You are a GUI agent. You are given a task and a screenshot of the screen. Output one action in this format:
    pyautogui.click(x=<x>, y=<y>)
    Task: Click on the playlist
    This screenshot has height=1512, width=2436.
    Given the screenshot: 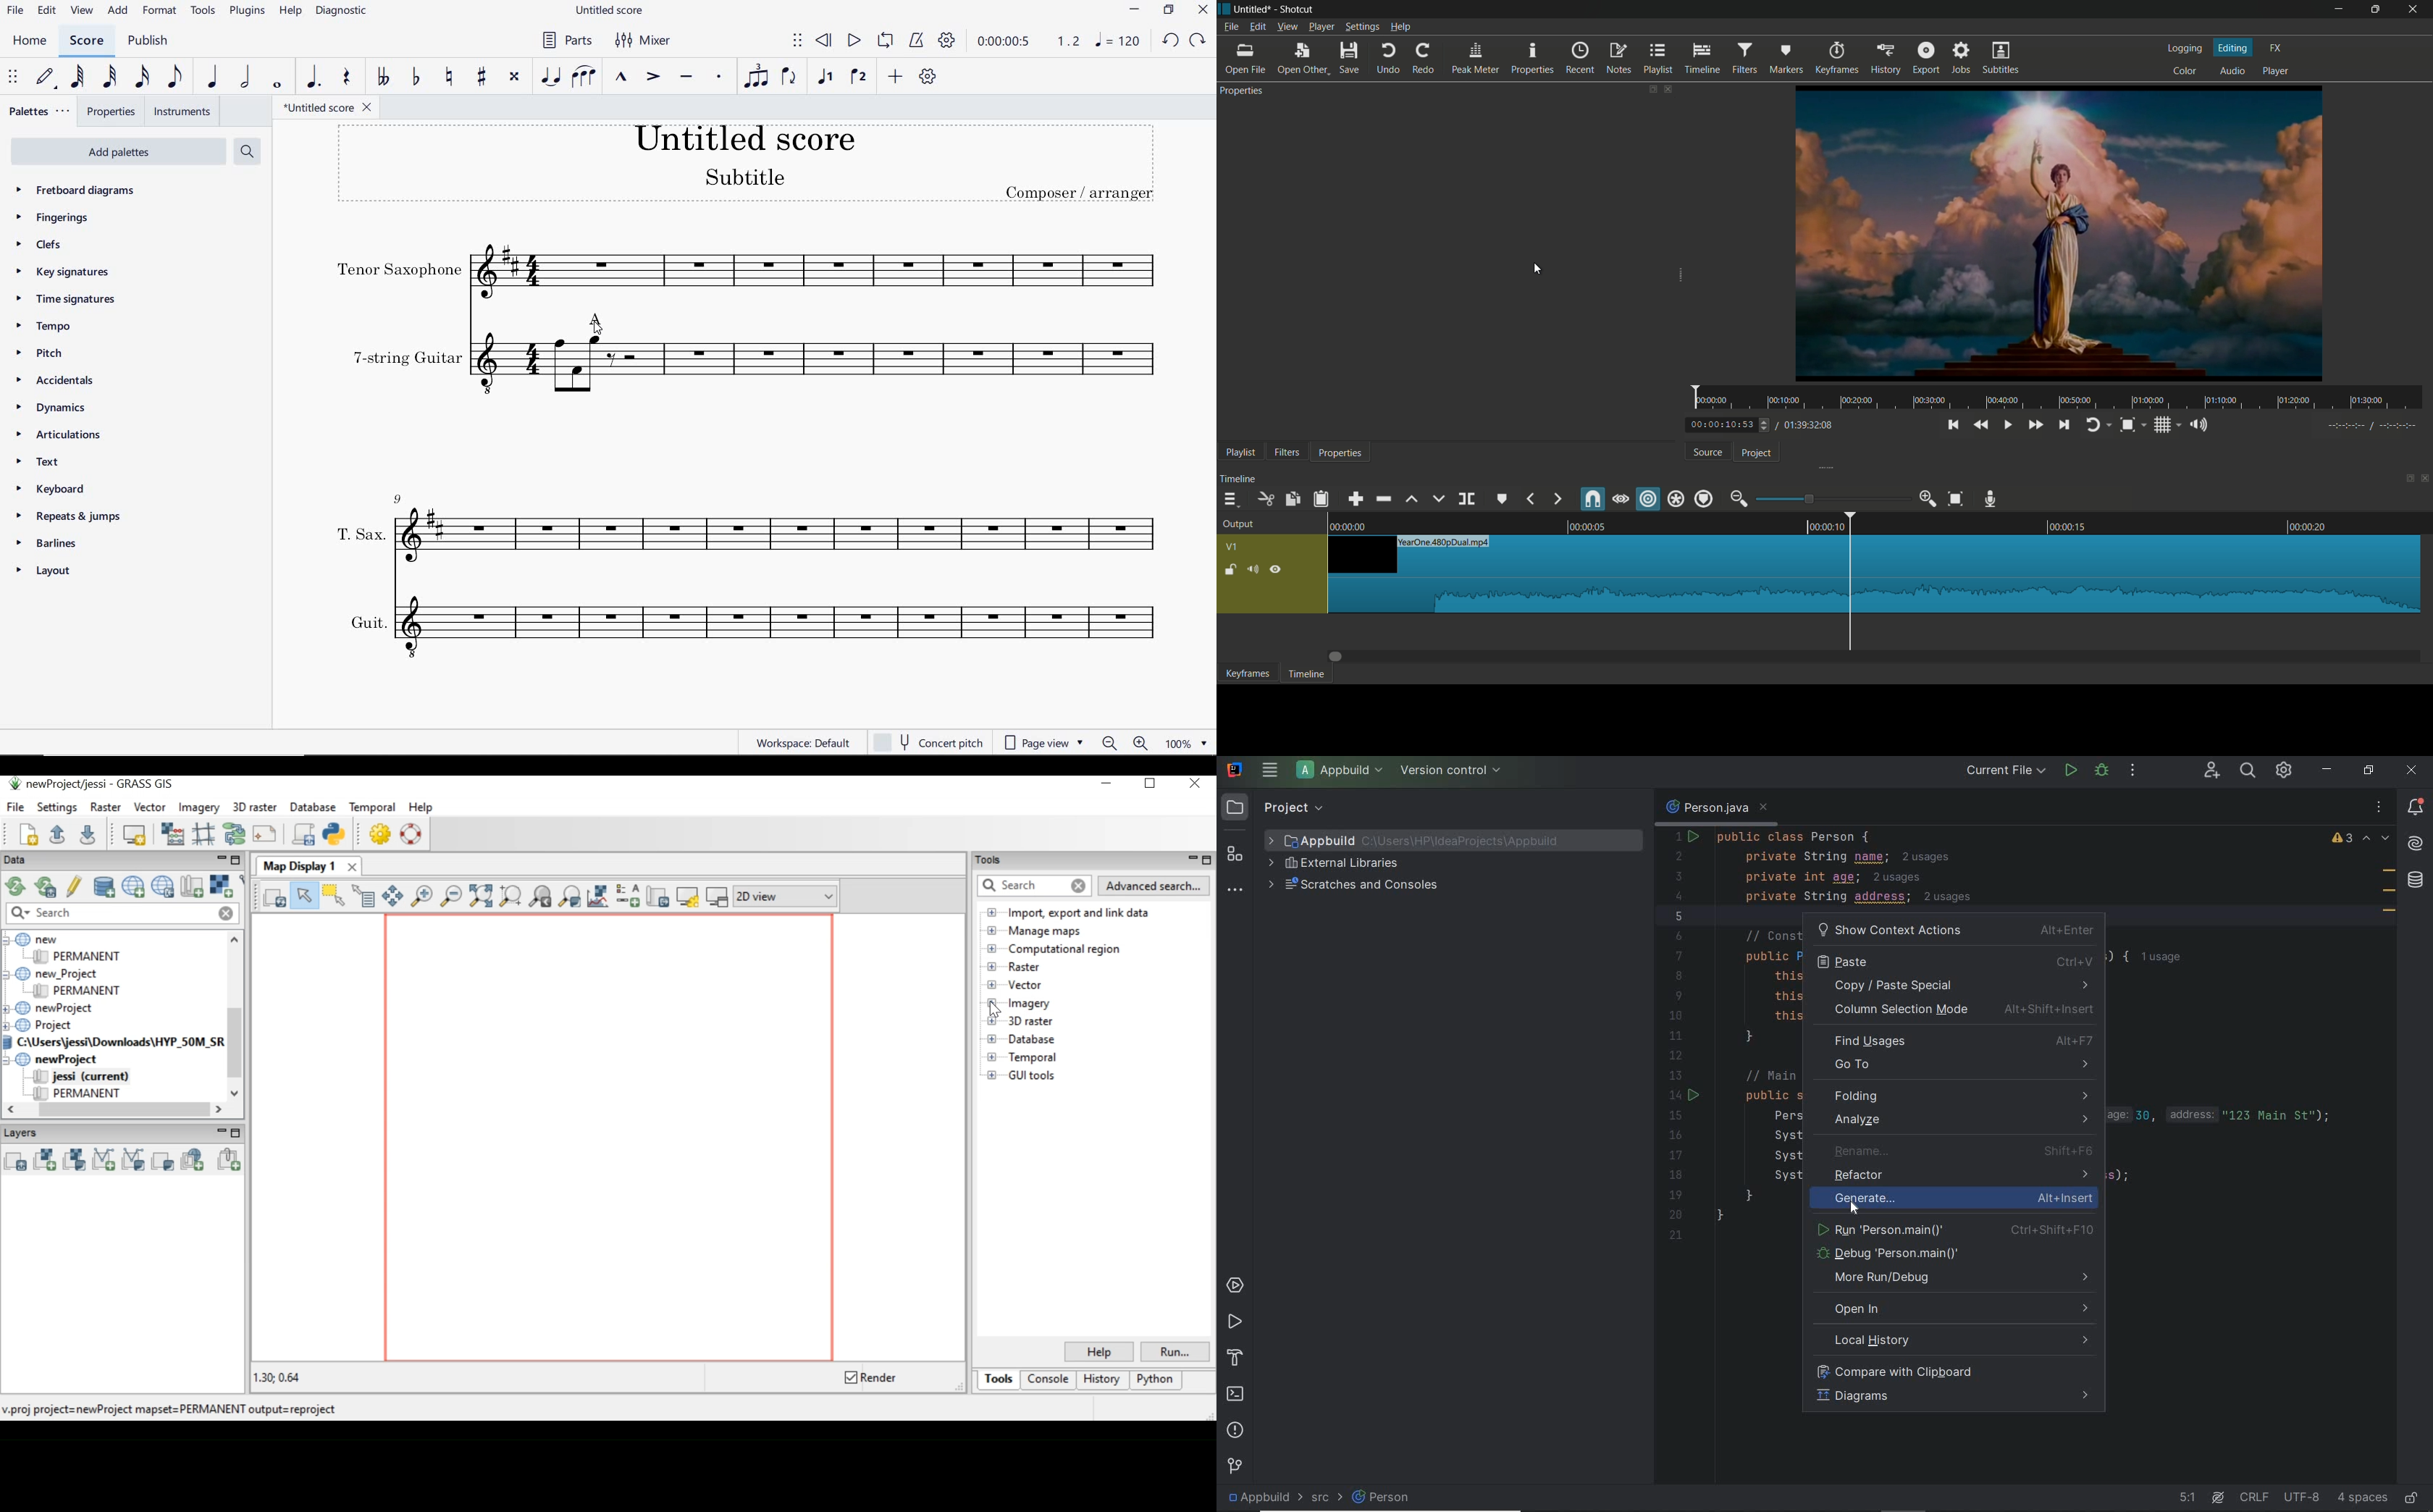 What is the action you would take?
    pyautogui.click(x=1242, y=452)
    